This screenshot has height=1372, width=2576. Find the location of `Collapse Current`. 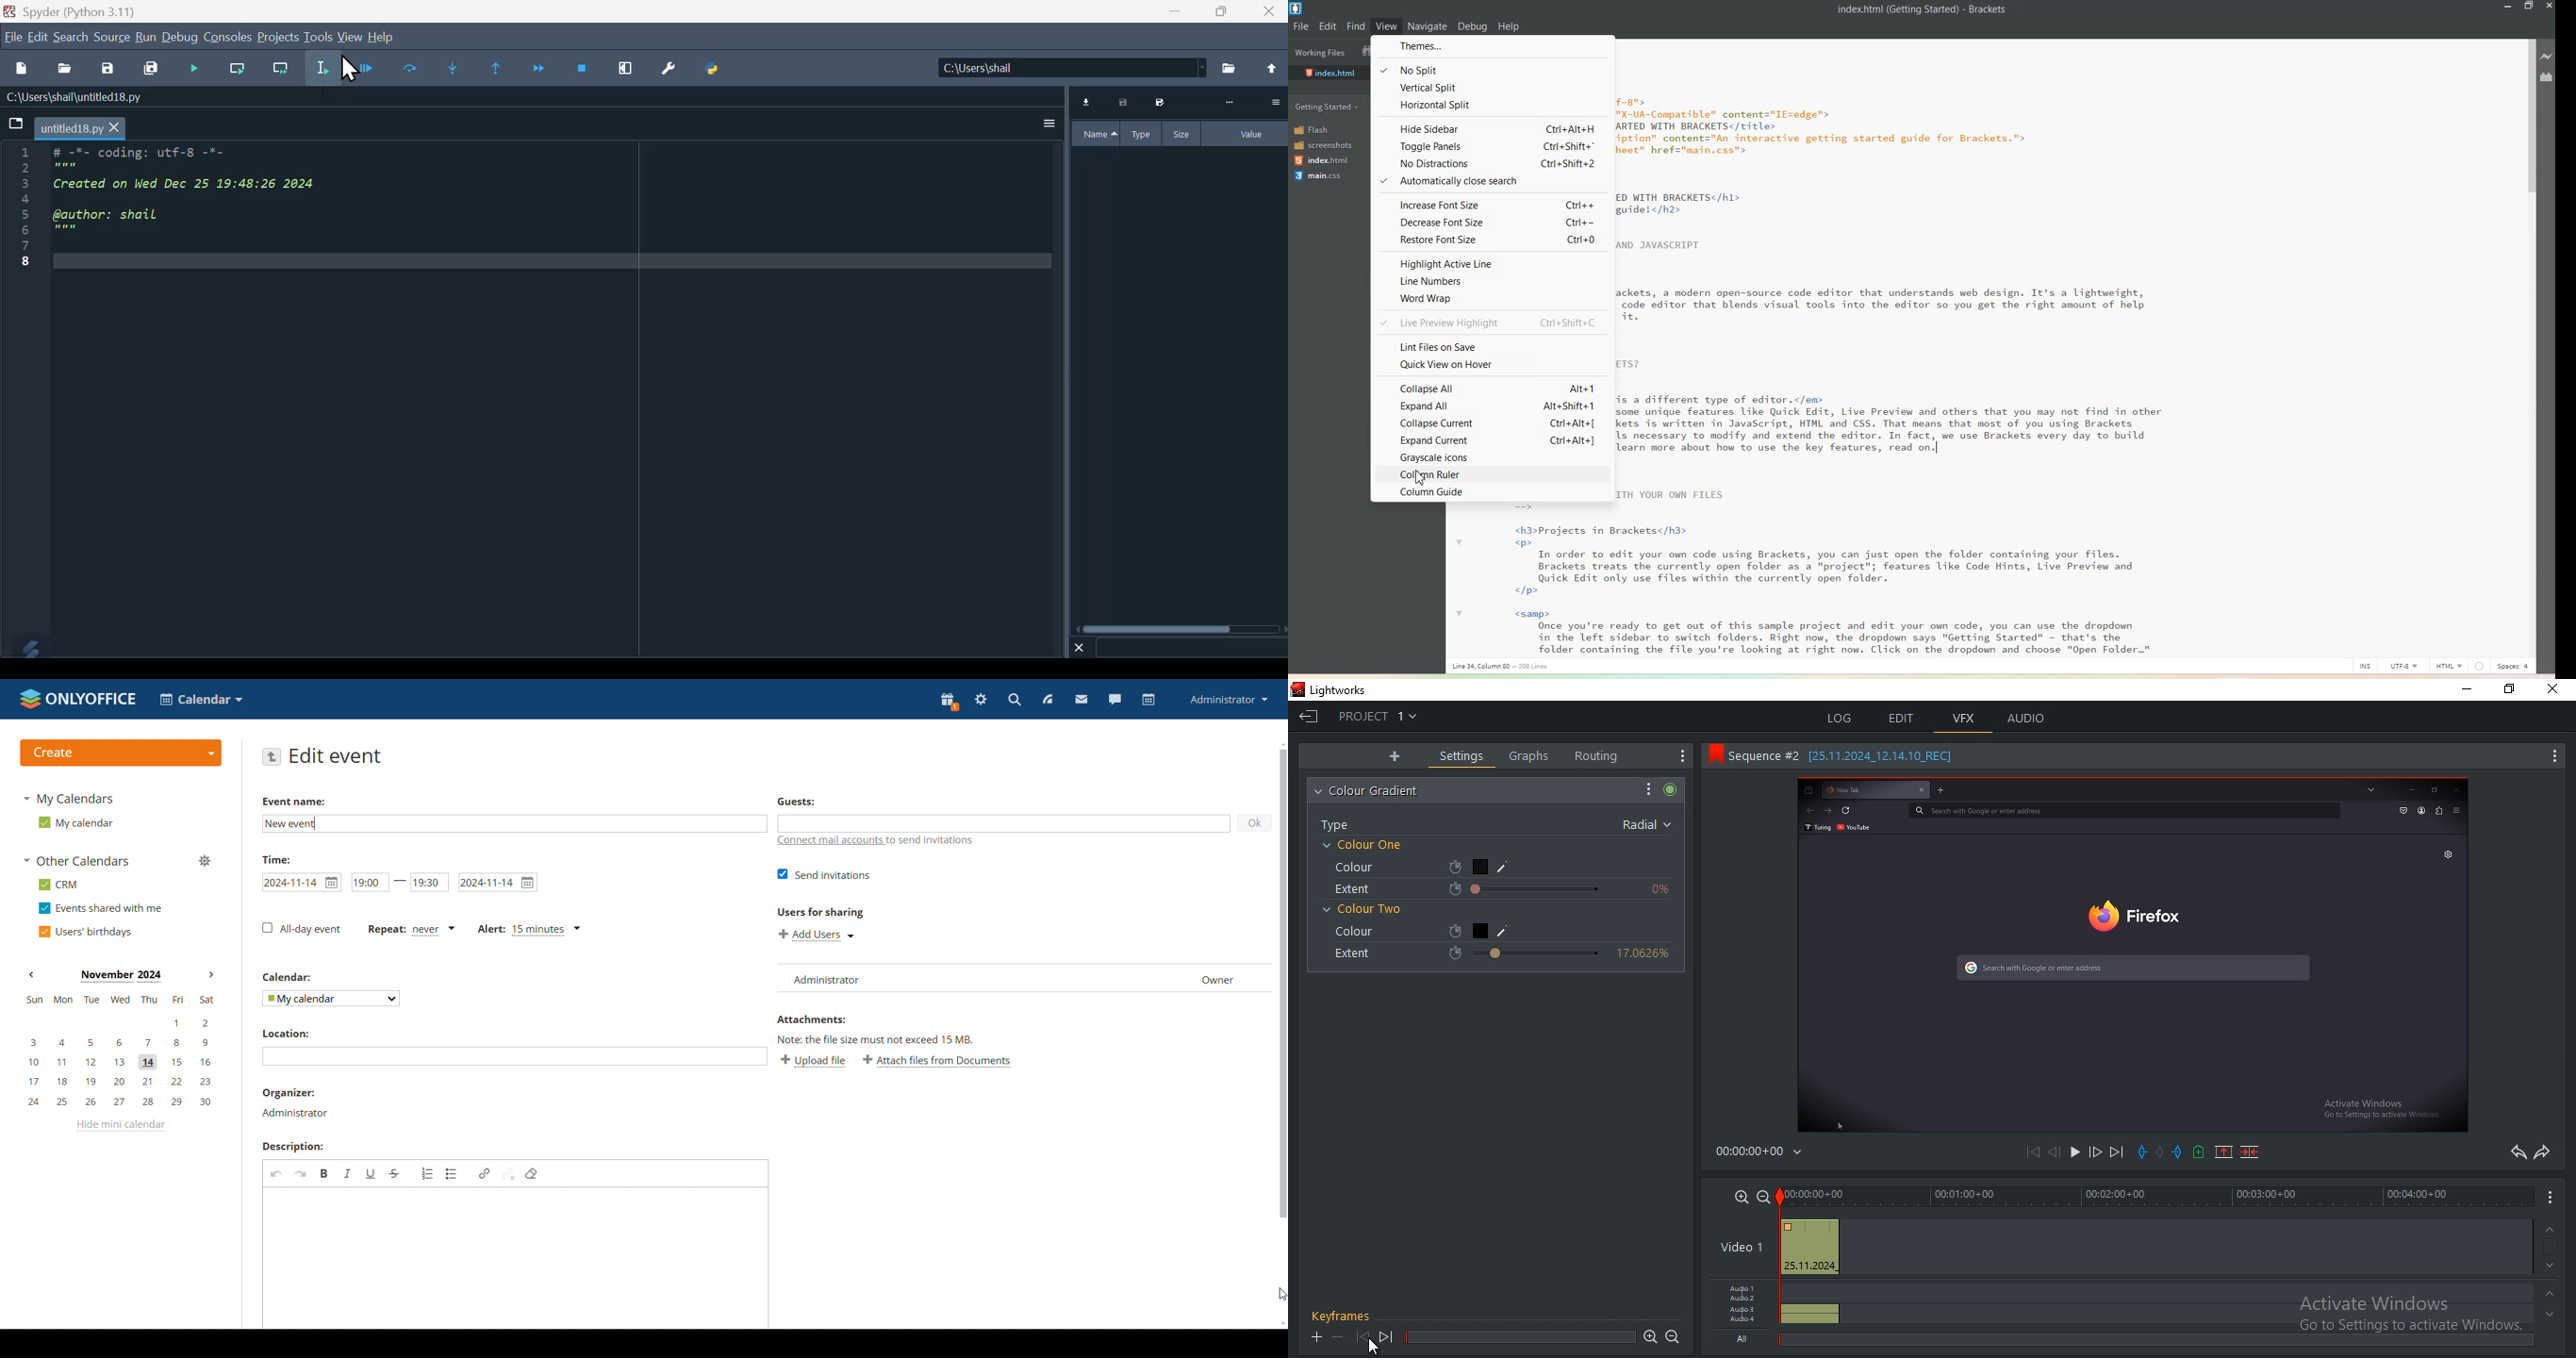

Collapse Current is located at coordinates (1491, 422).